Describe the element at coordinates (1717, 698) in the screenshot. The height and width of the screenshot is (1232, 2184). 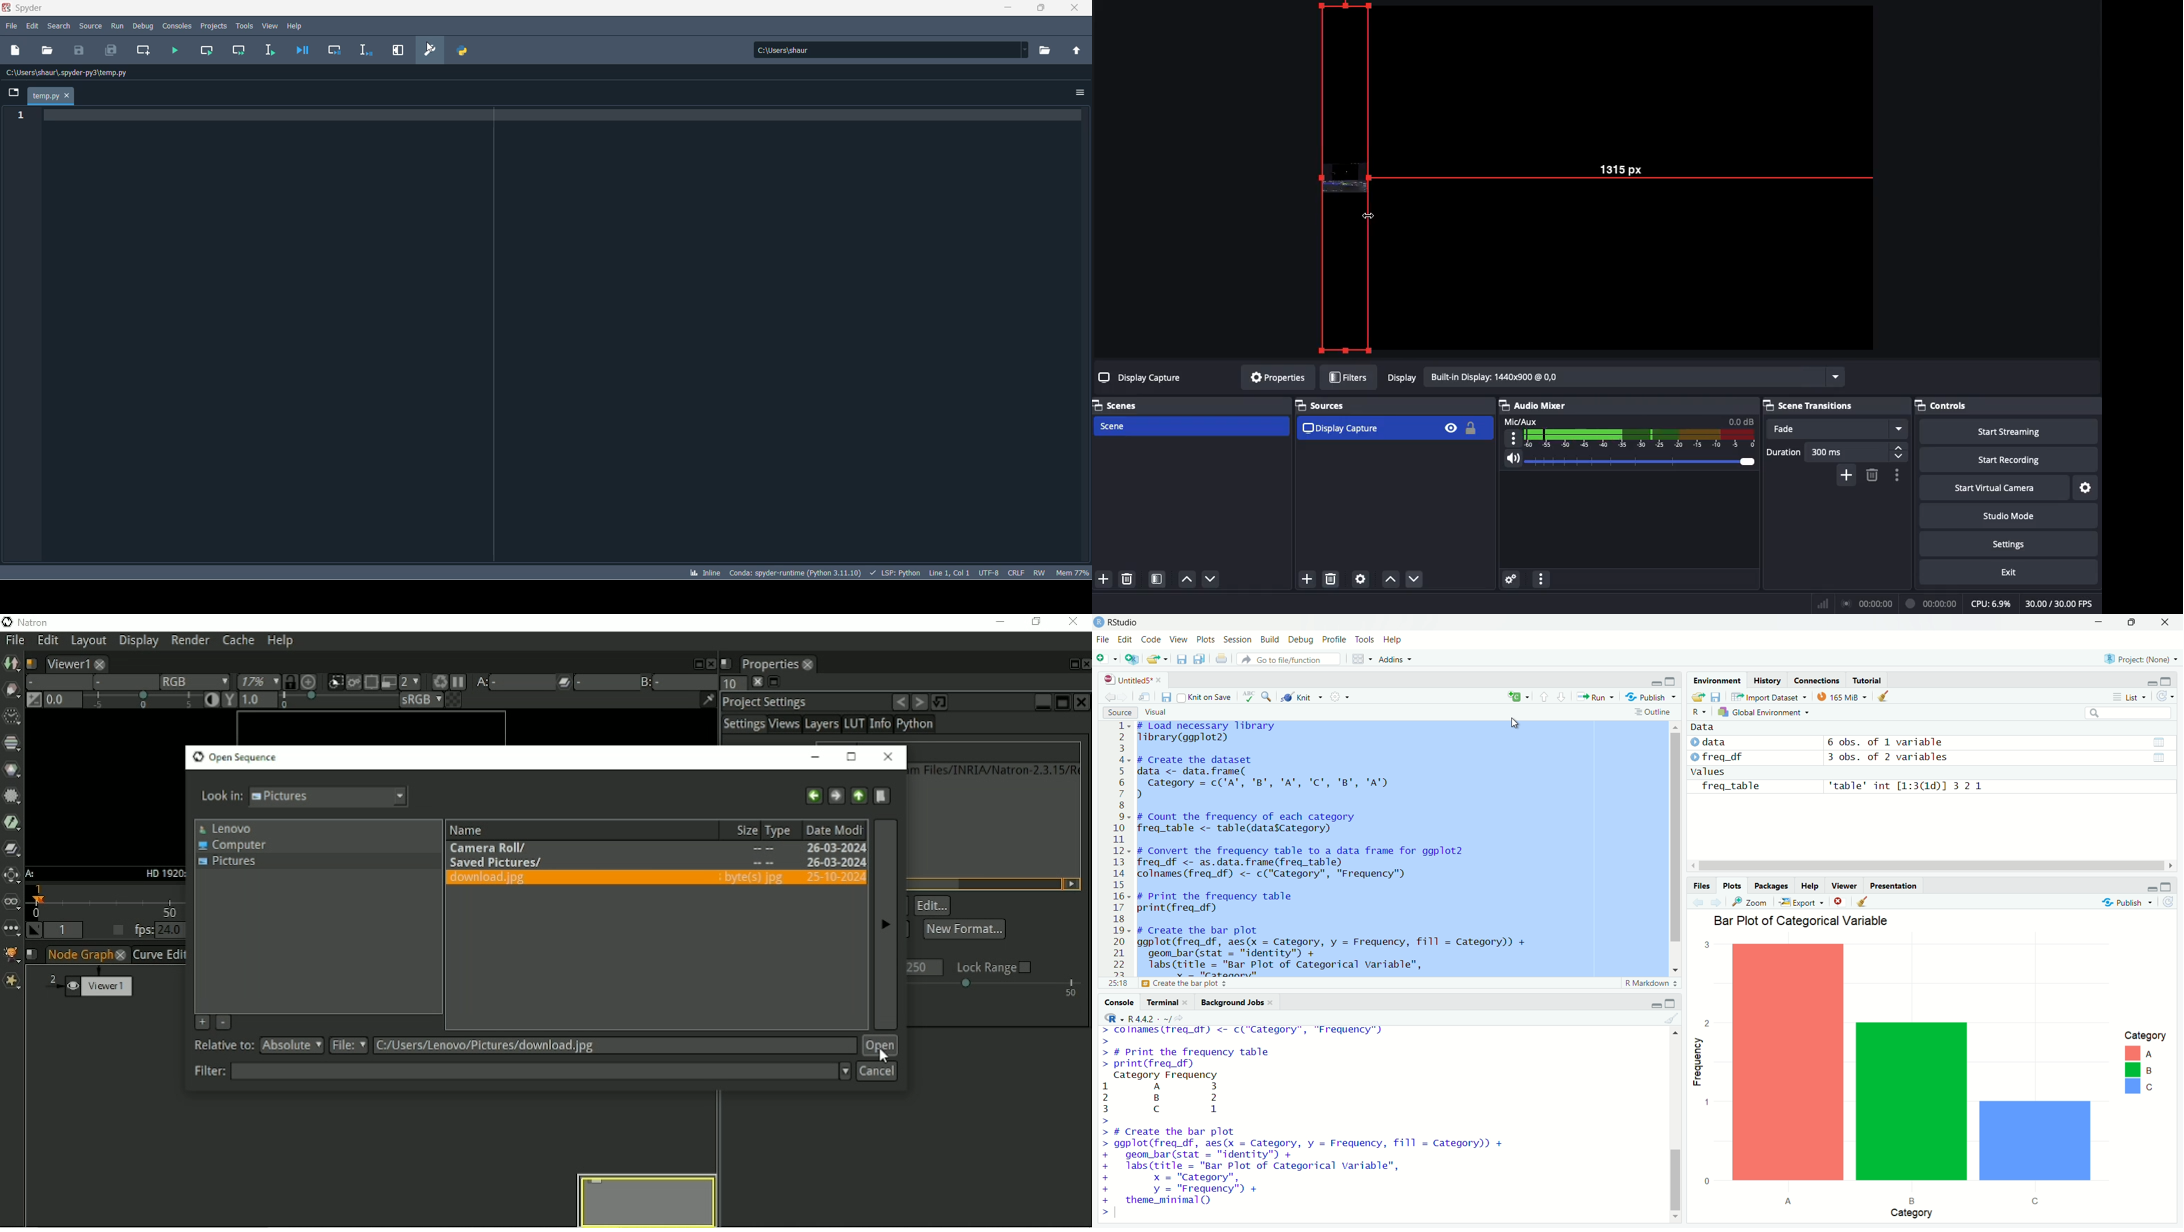
I see `save` at that location.